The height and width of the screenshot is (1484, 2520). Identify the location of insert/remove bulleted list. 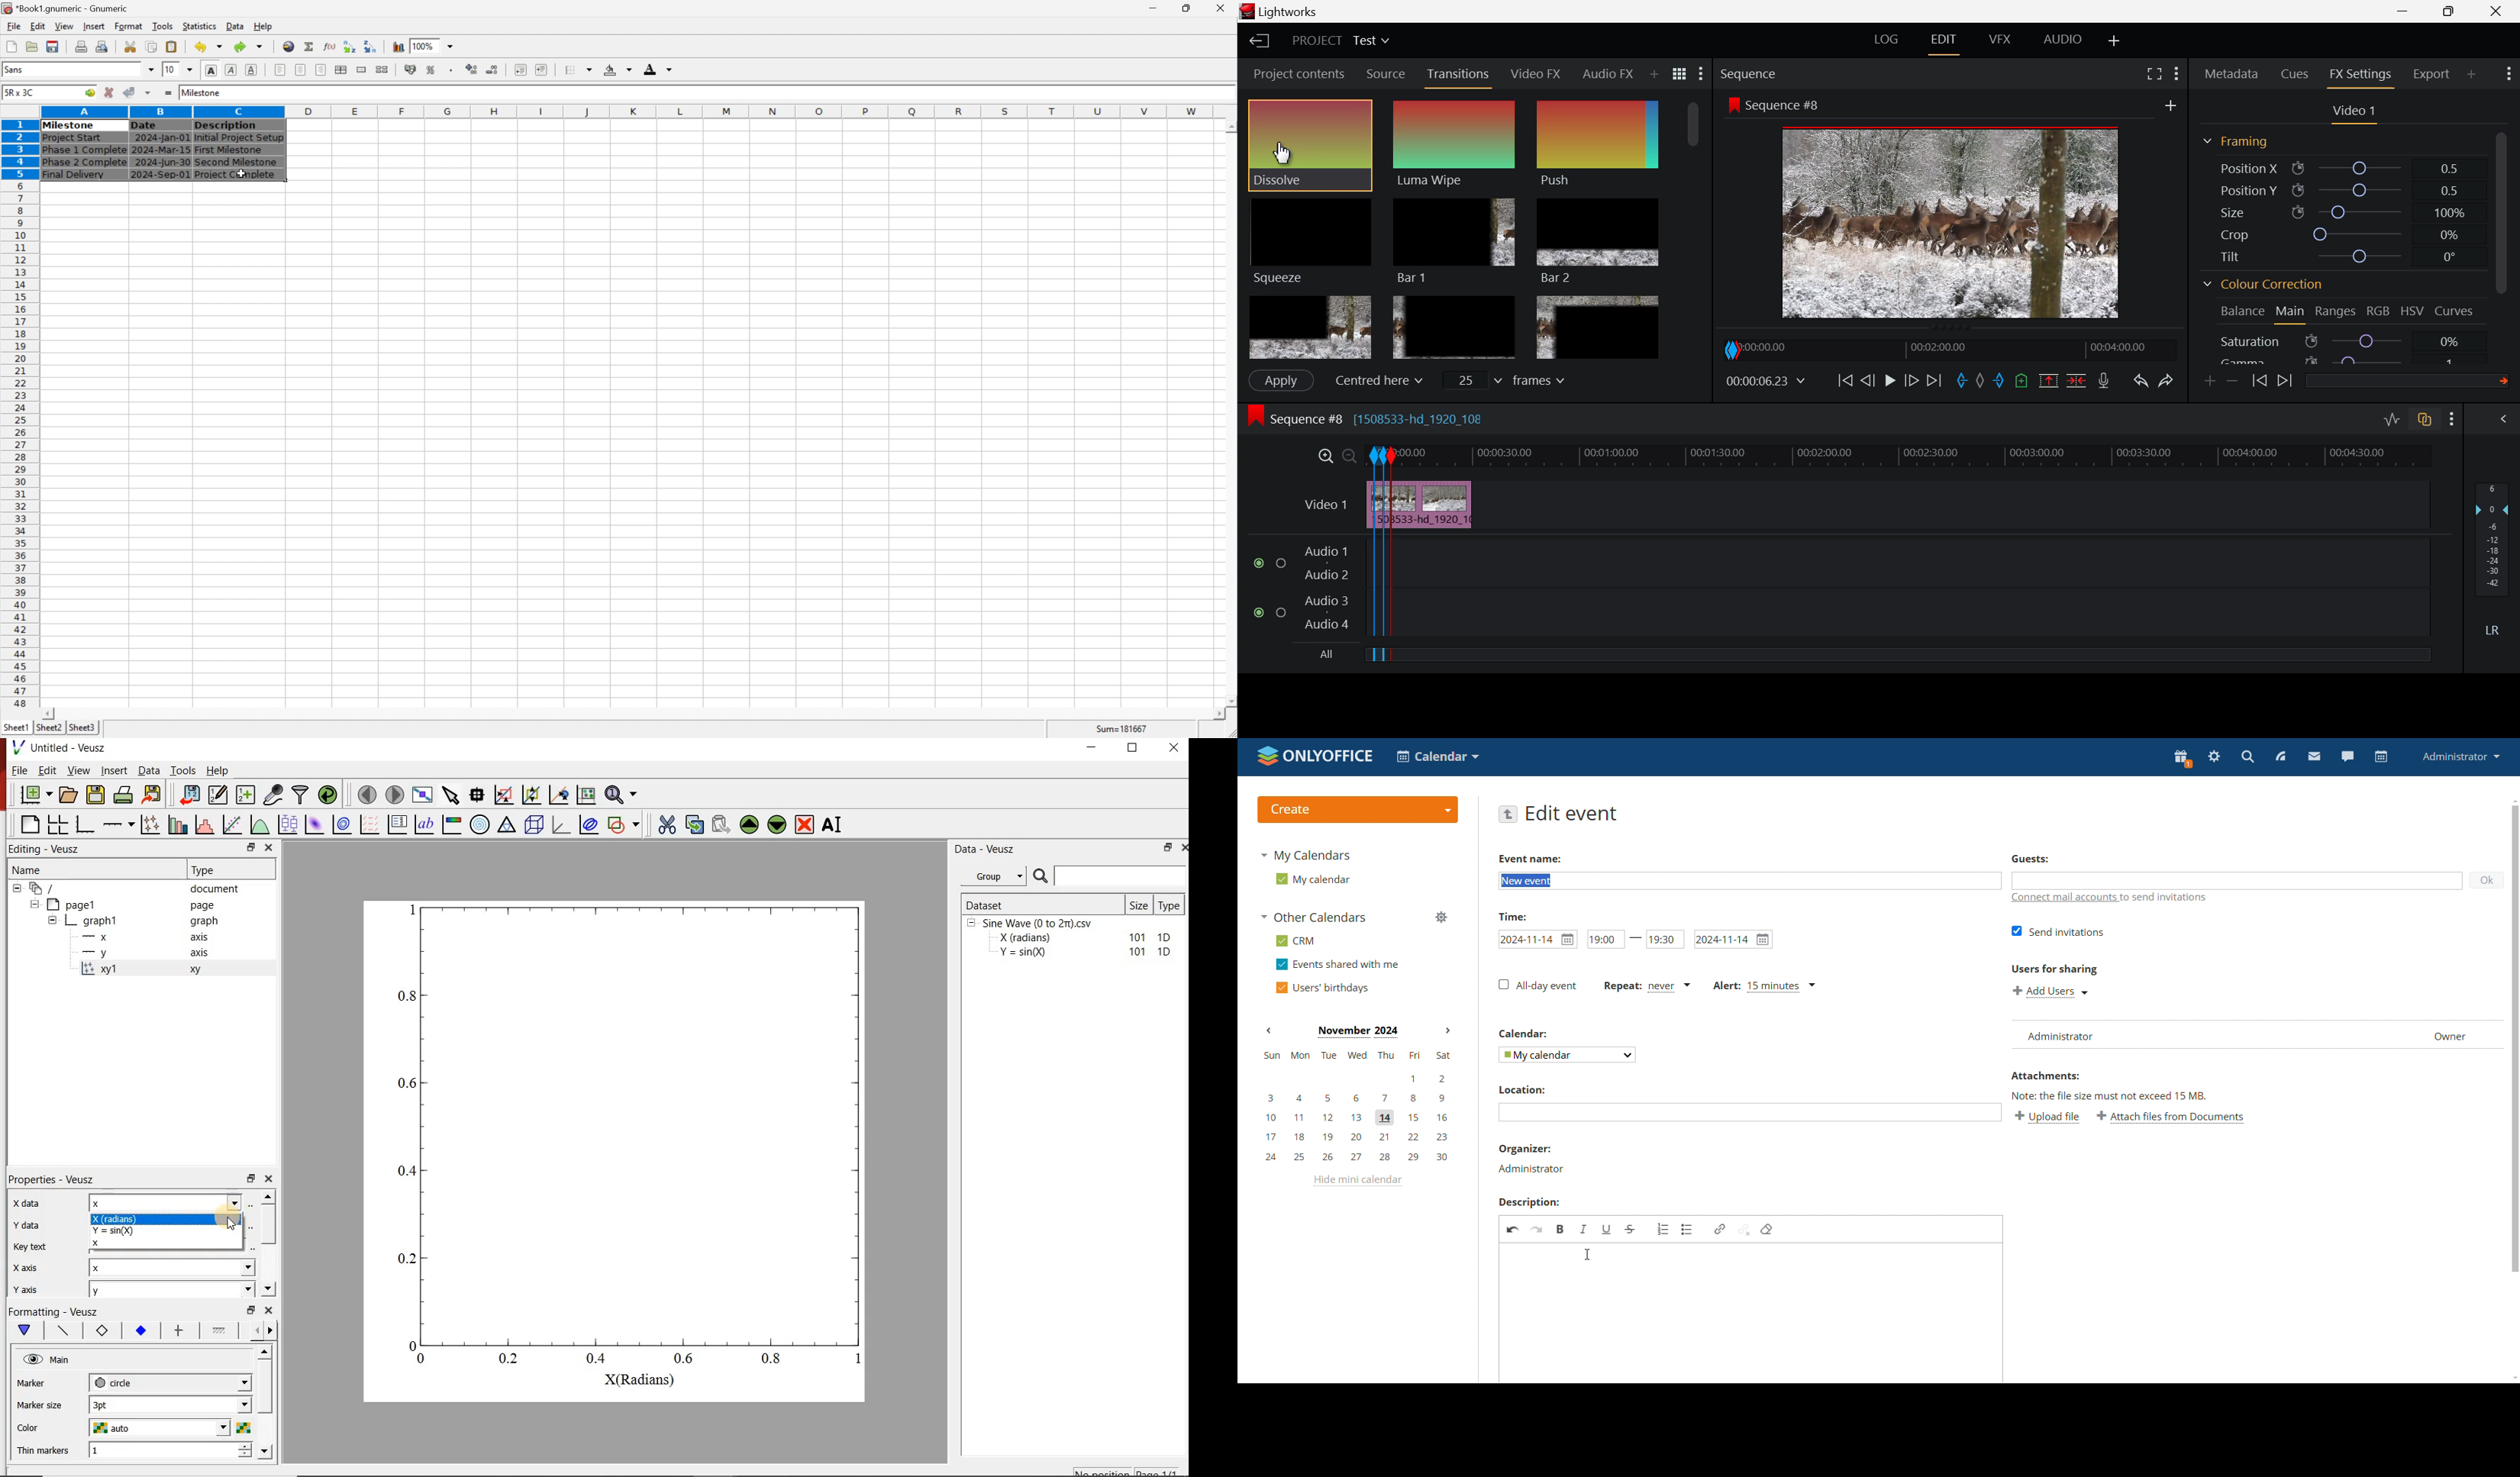
(1688, 1229).